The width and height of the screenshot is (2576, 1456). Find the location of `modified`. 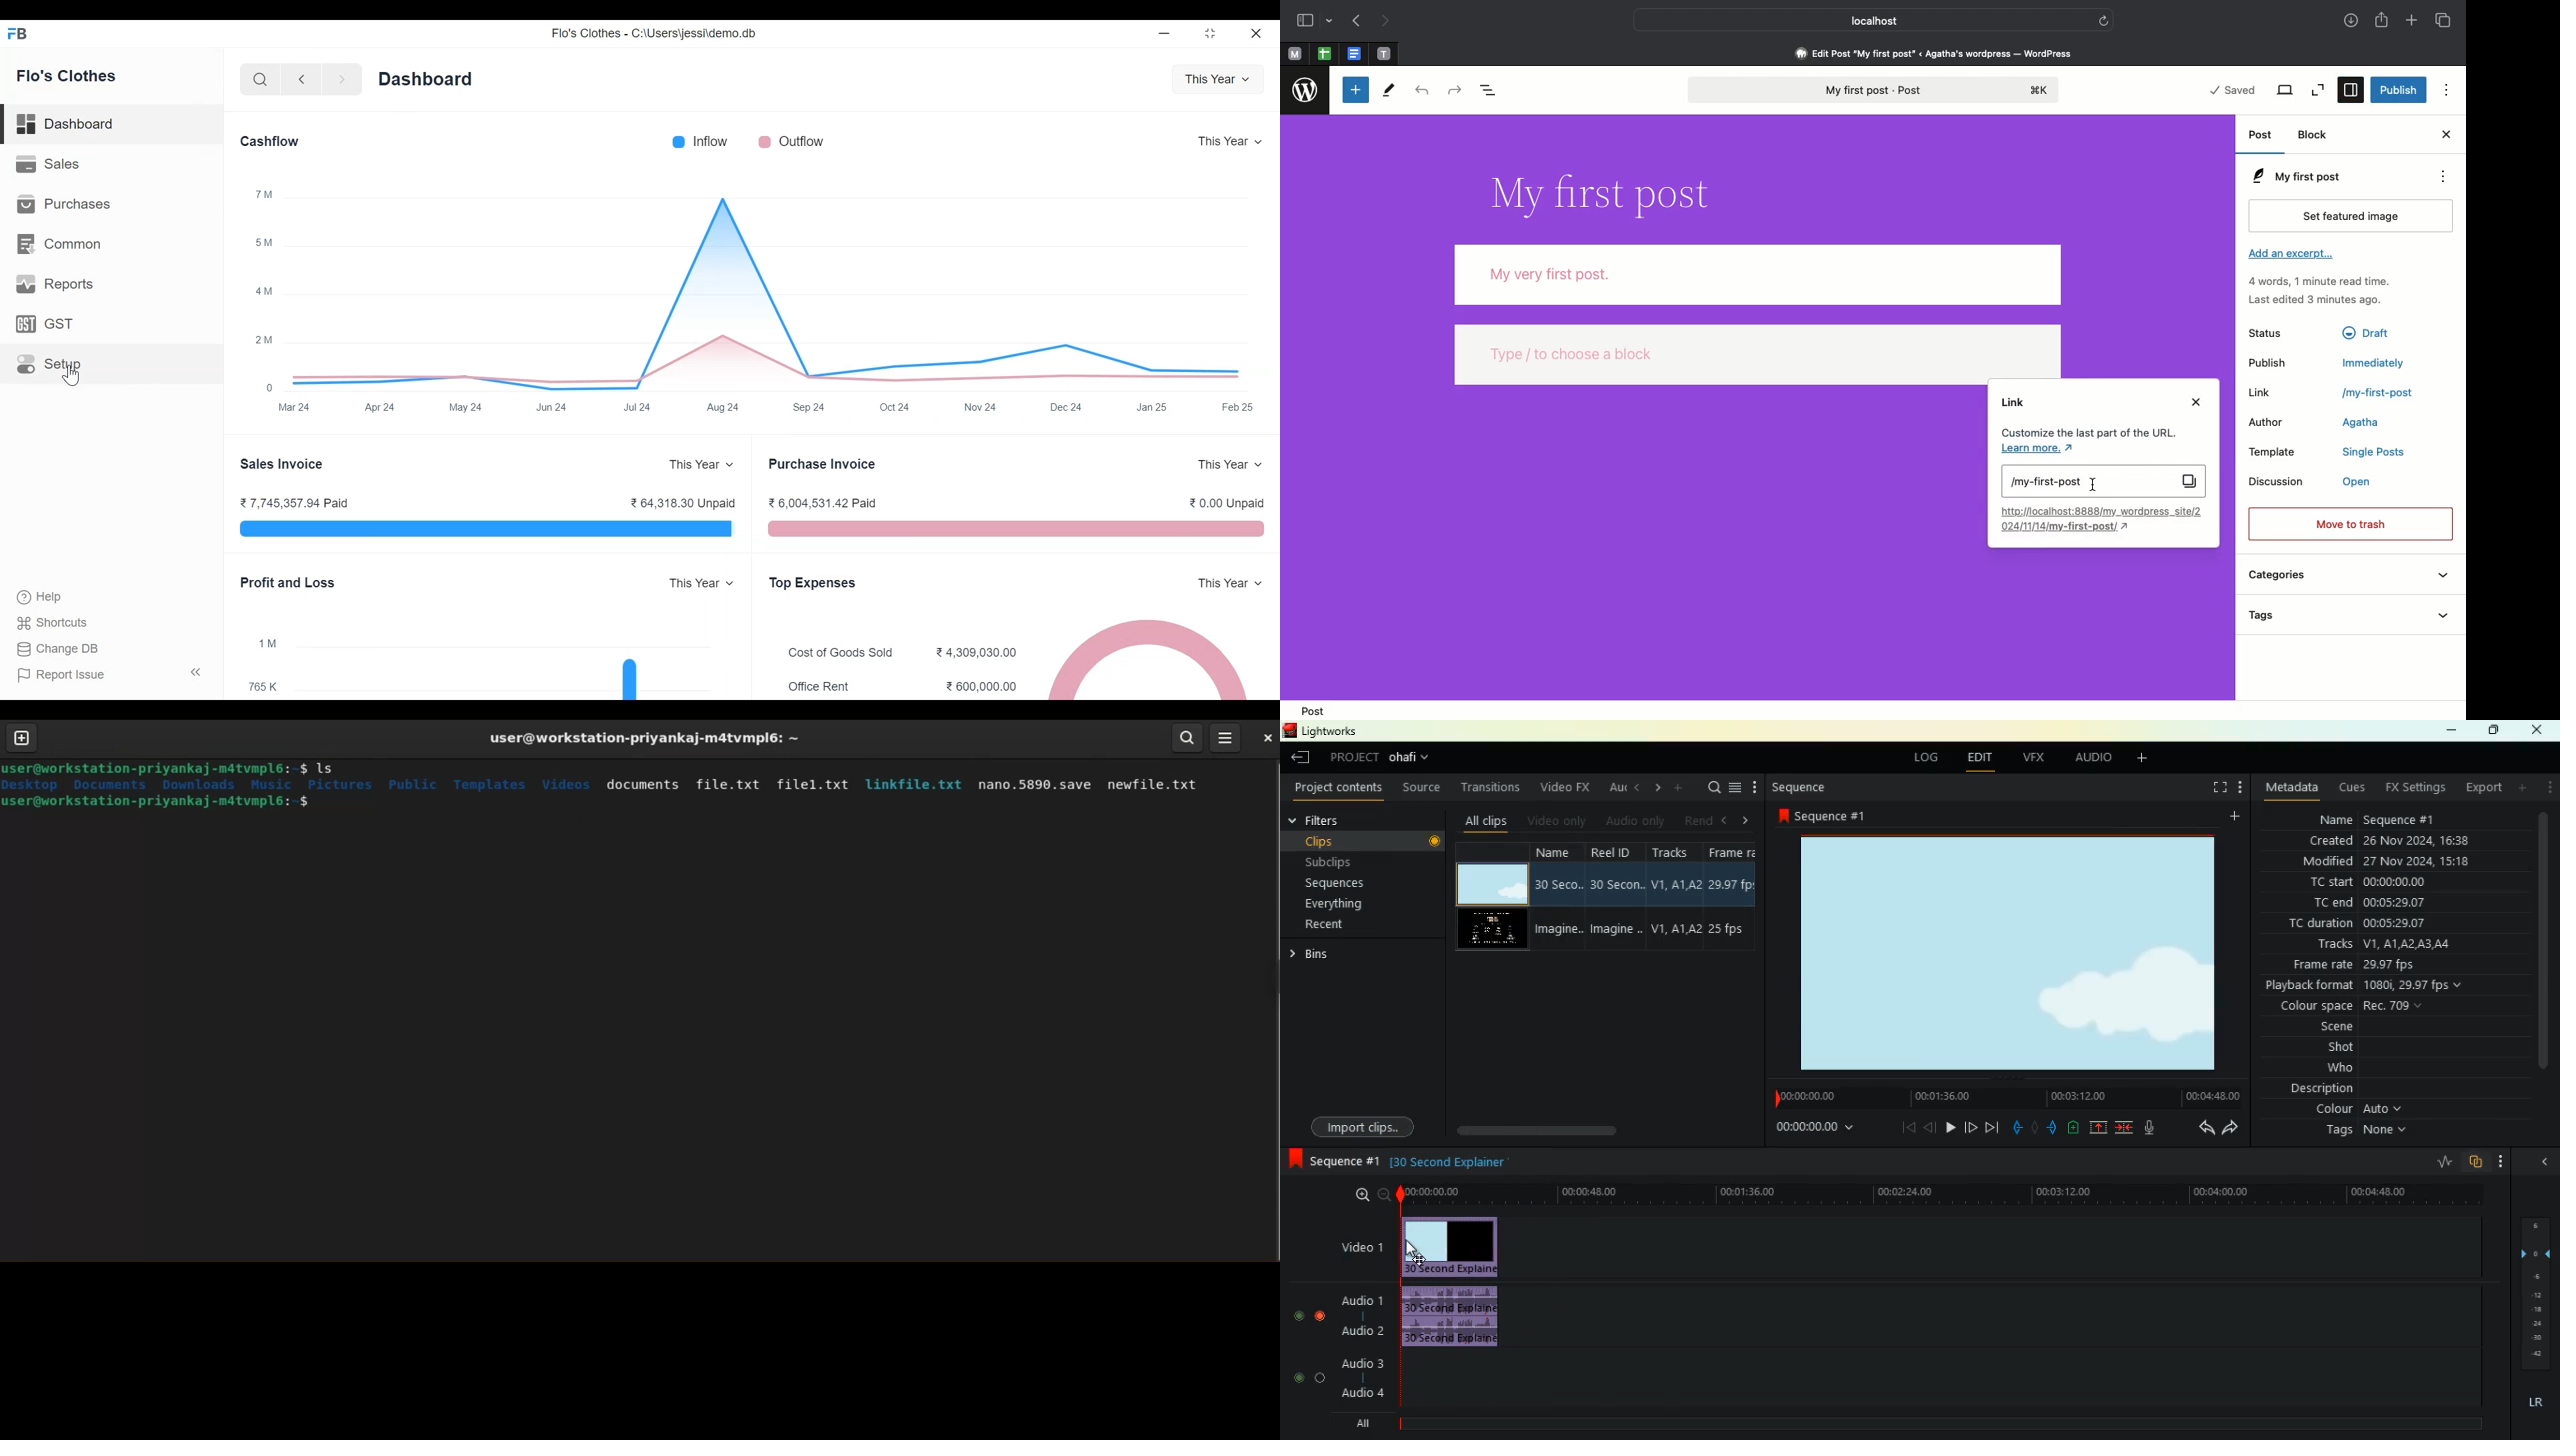

modified is located at coordinates (2382, 862).